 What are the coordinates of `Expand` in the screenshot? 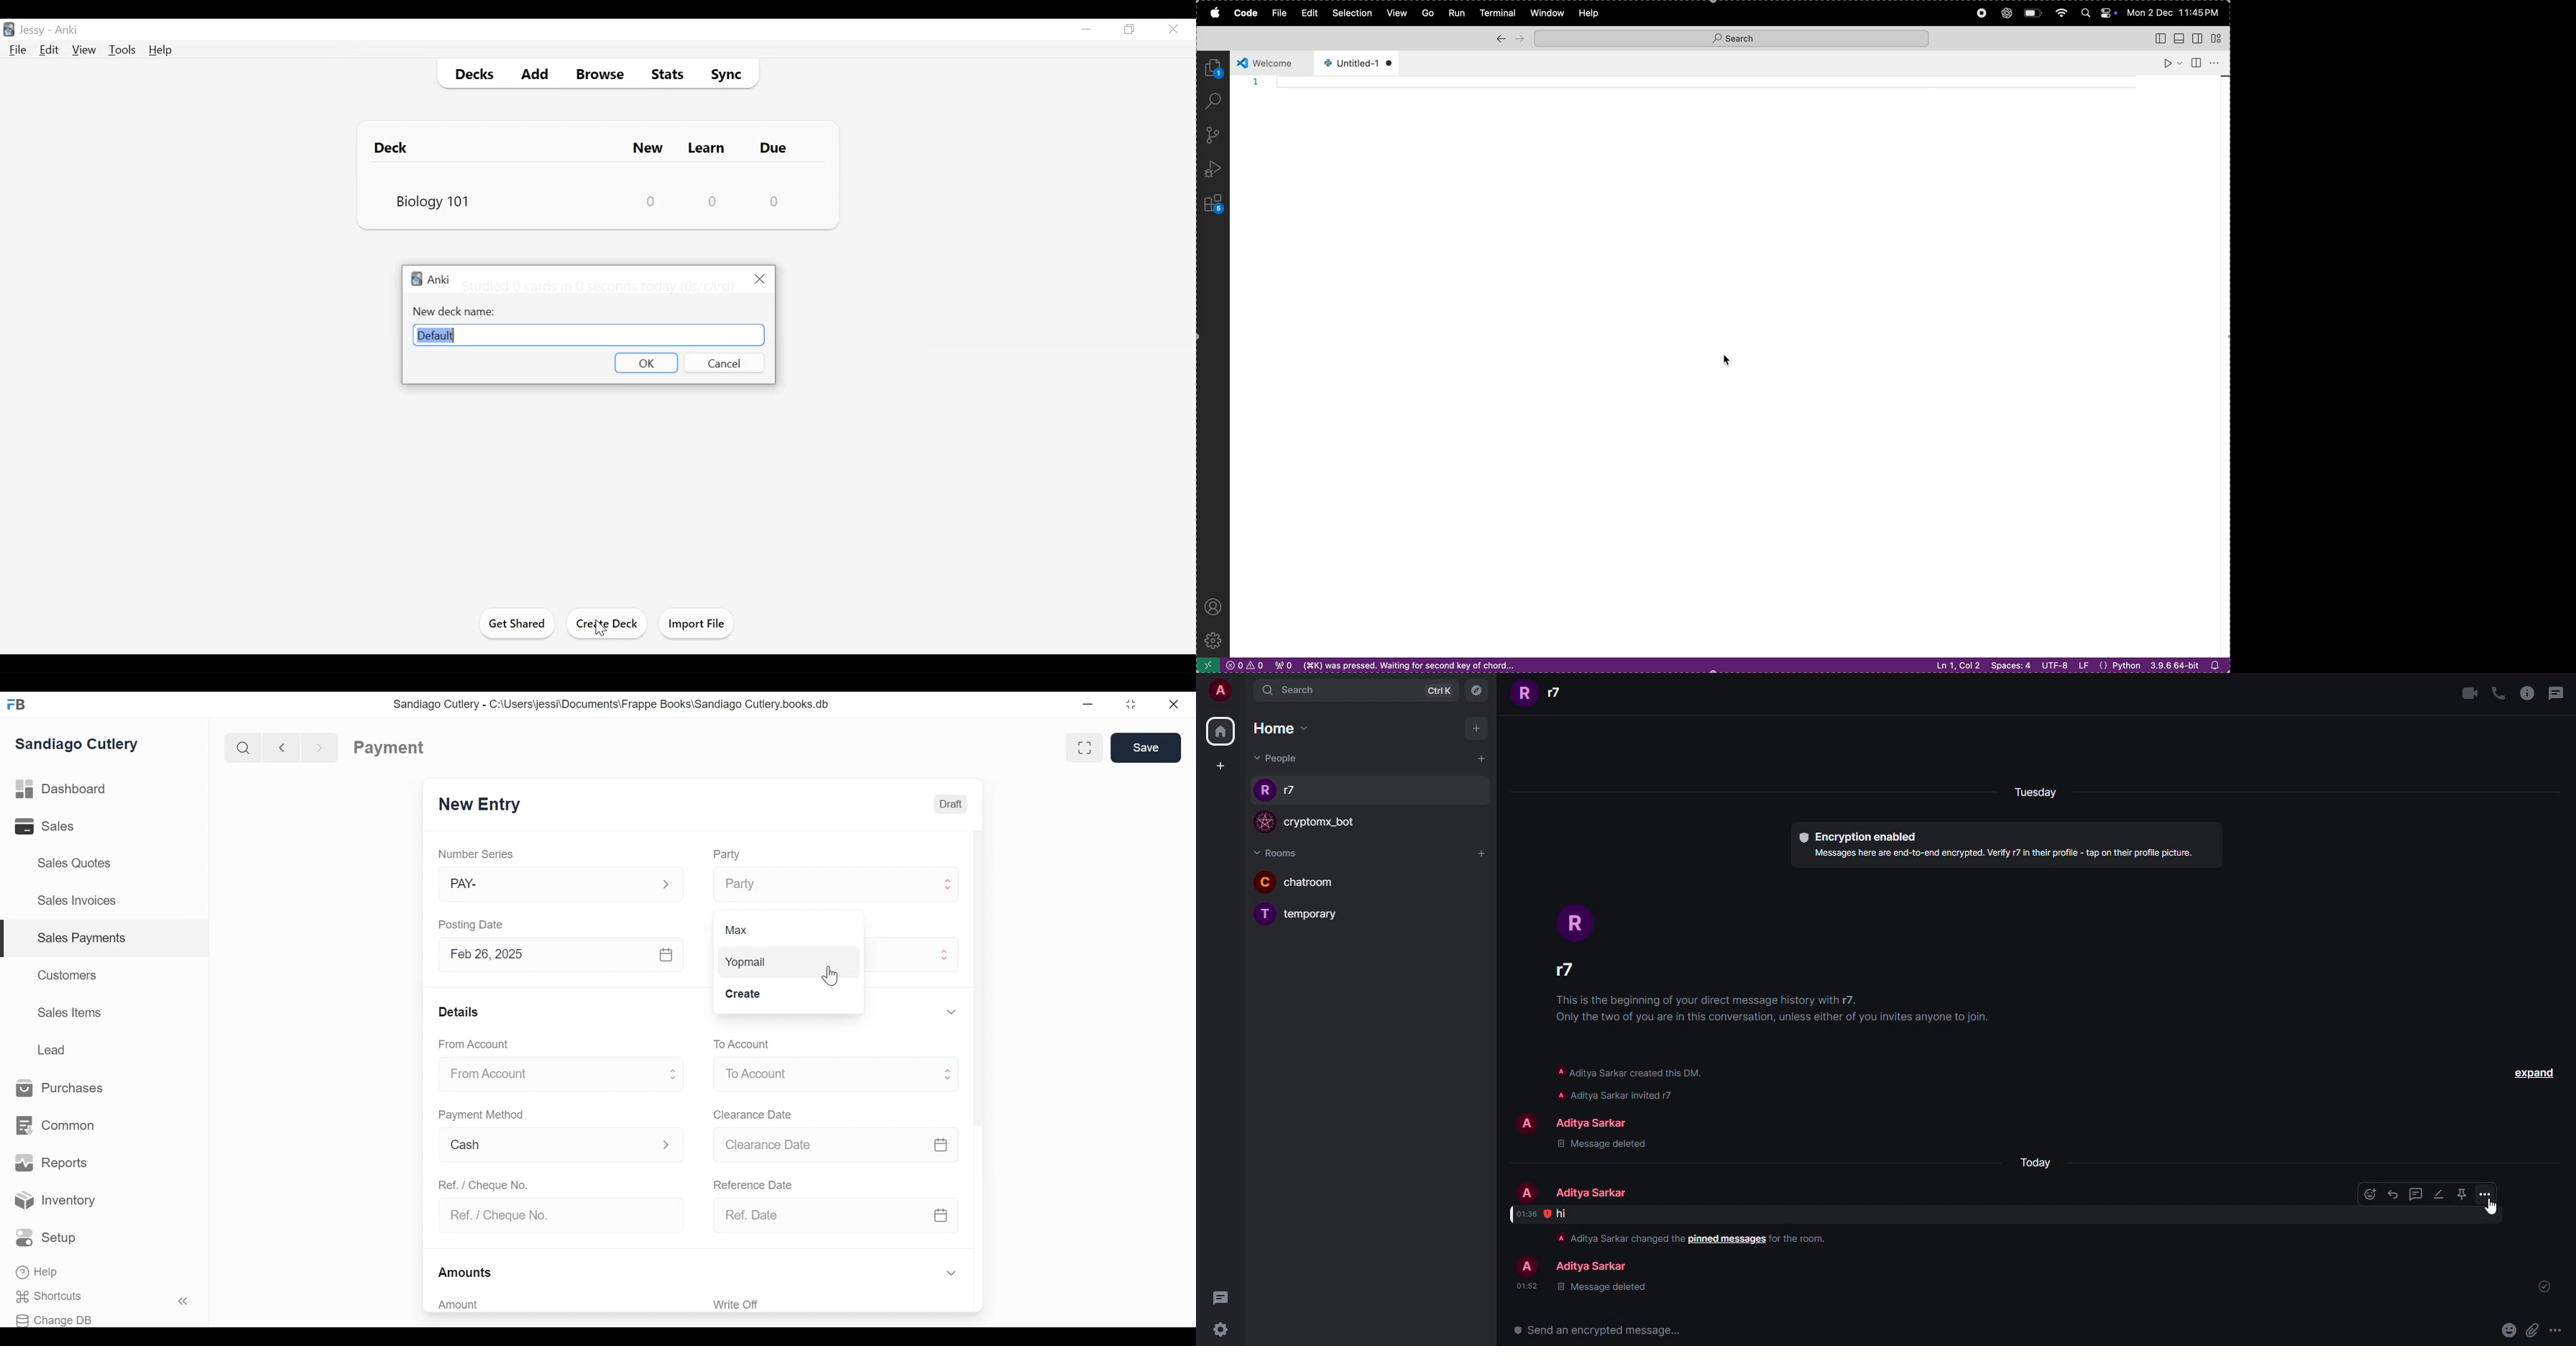 It's located at (946, 953).